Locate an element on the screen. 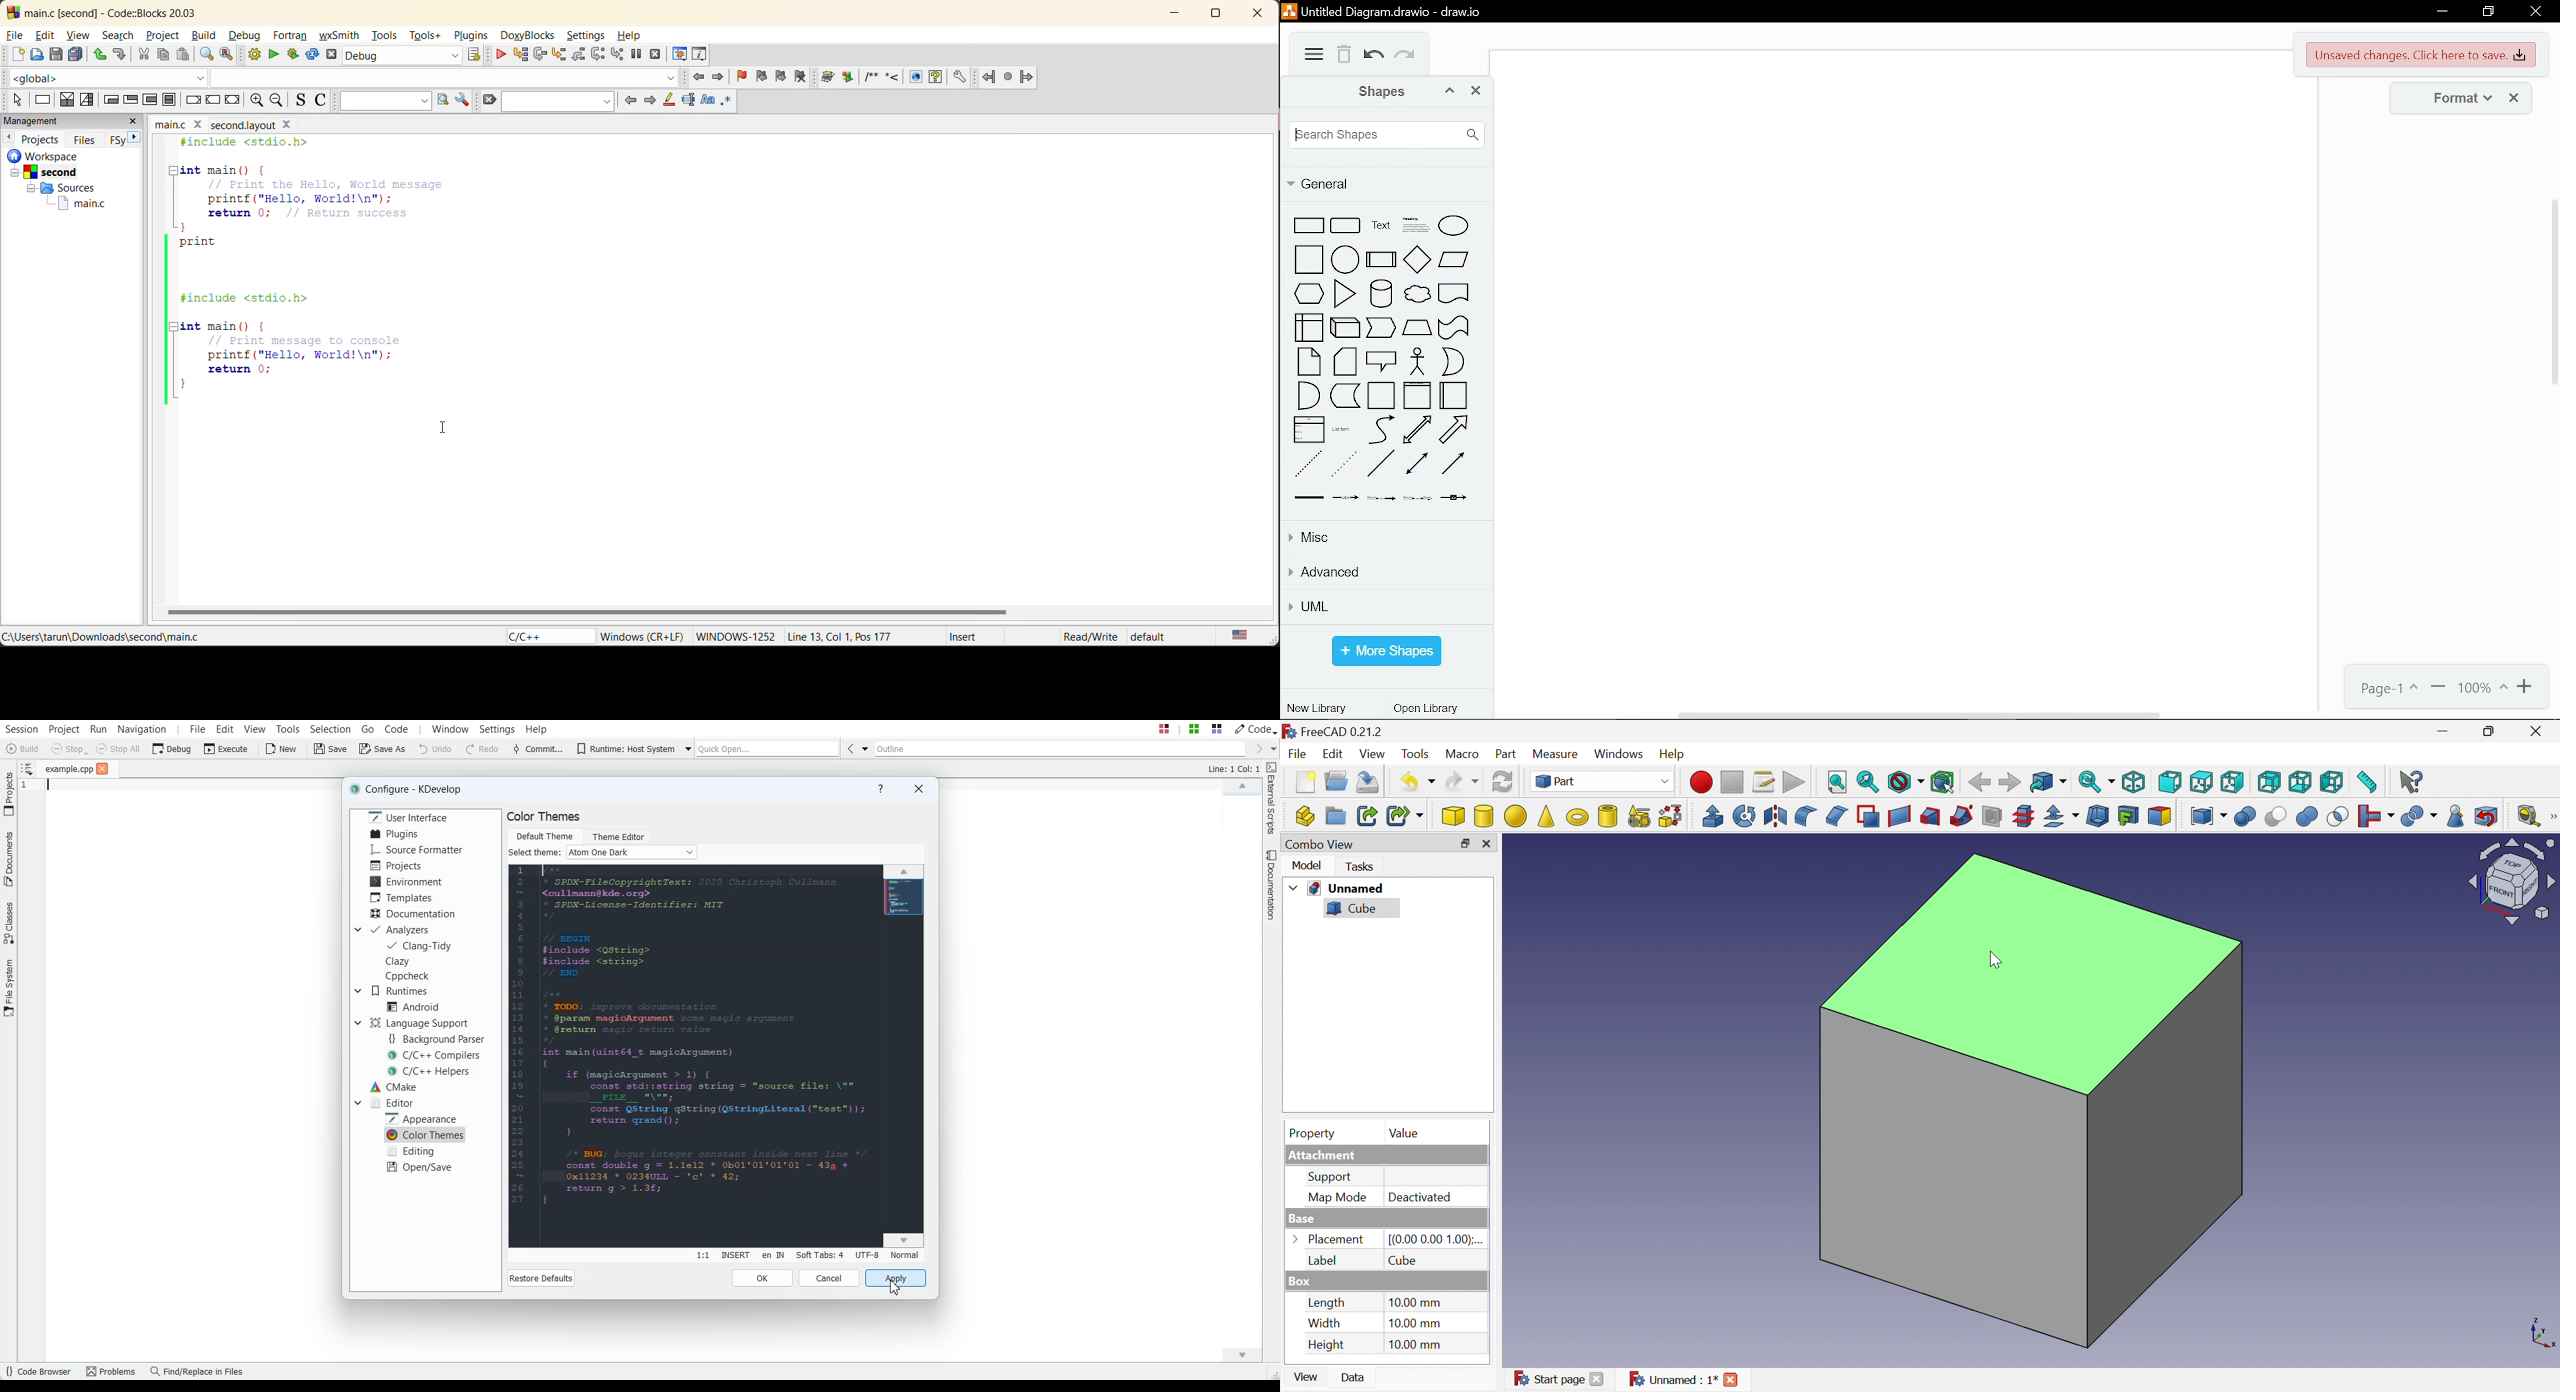  text is located at coordinates (1379, 227).